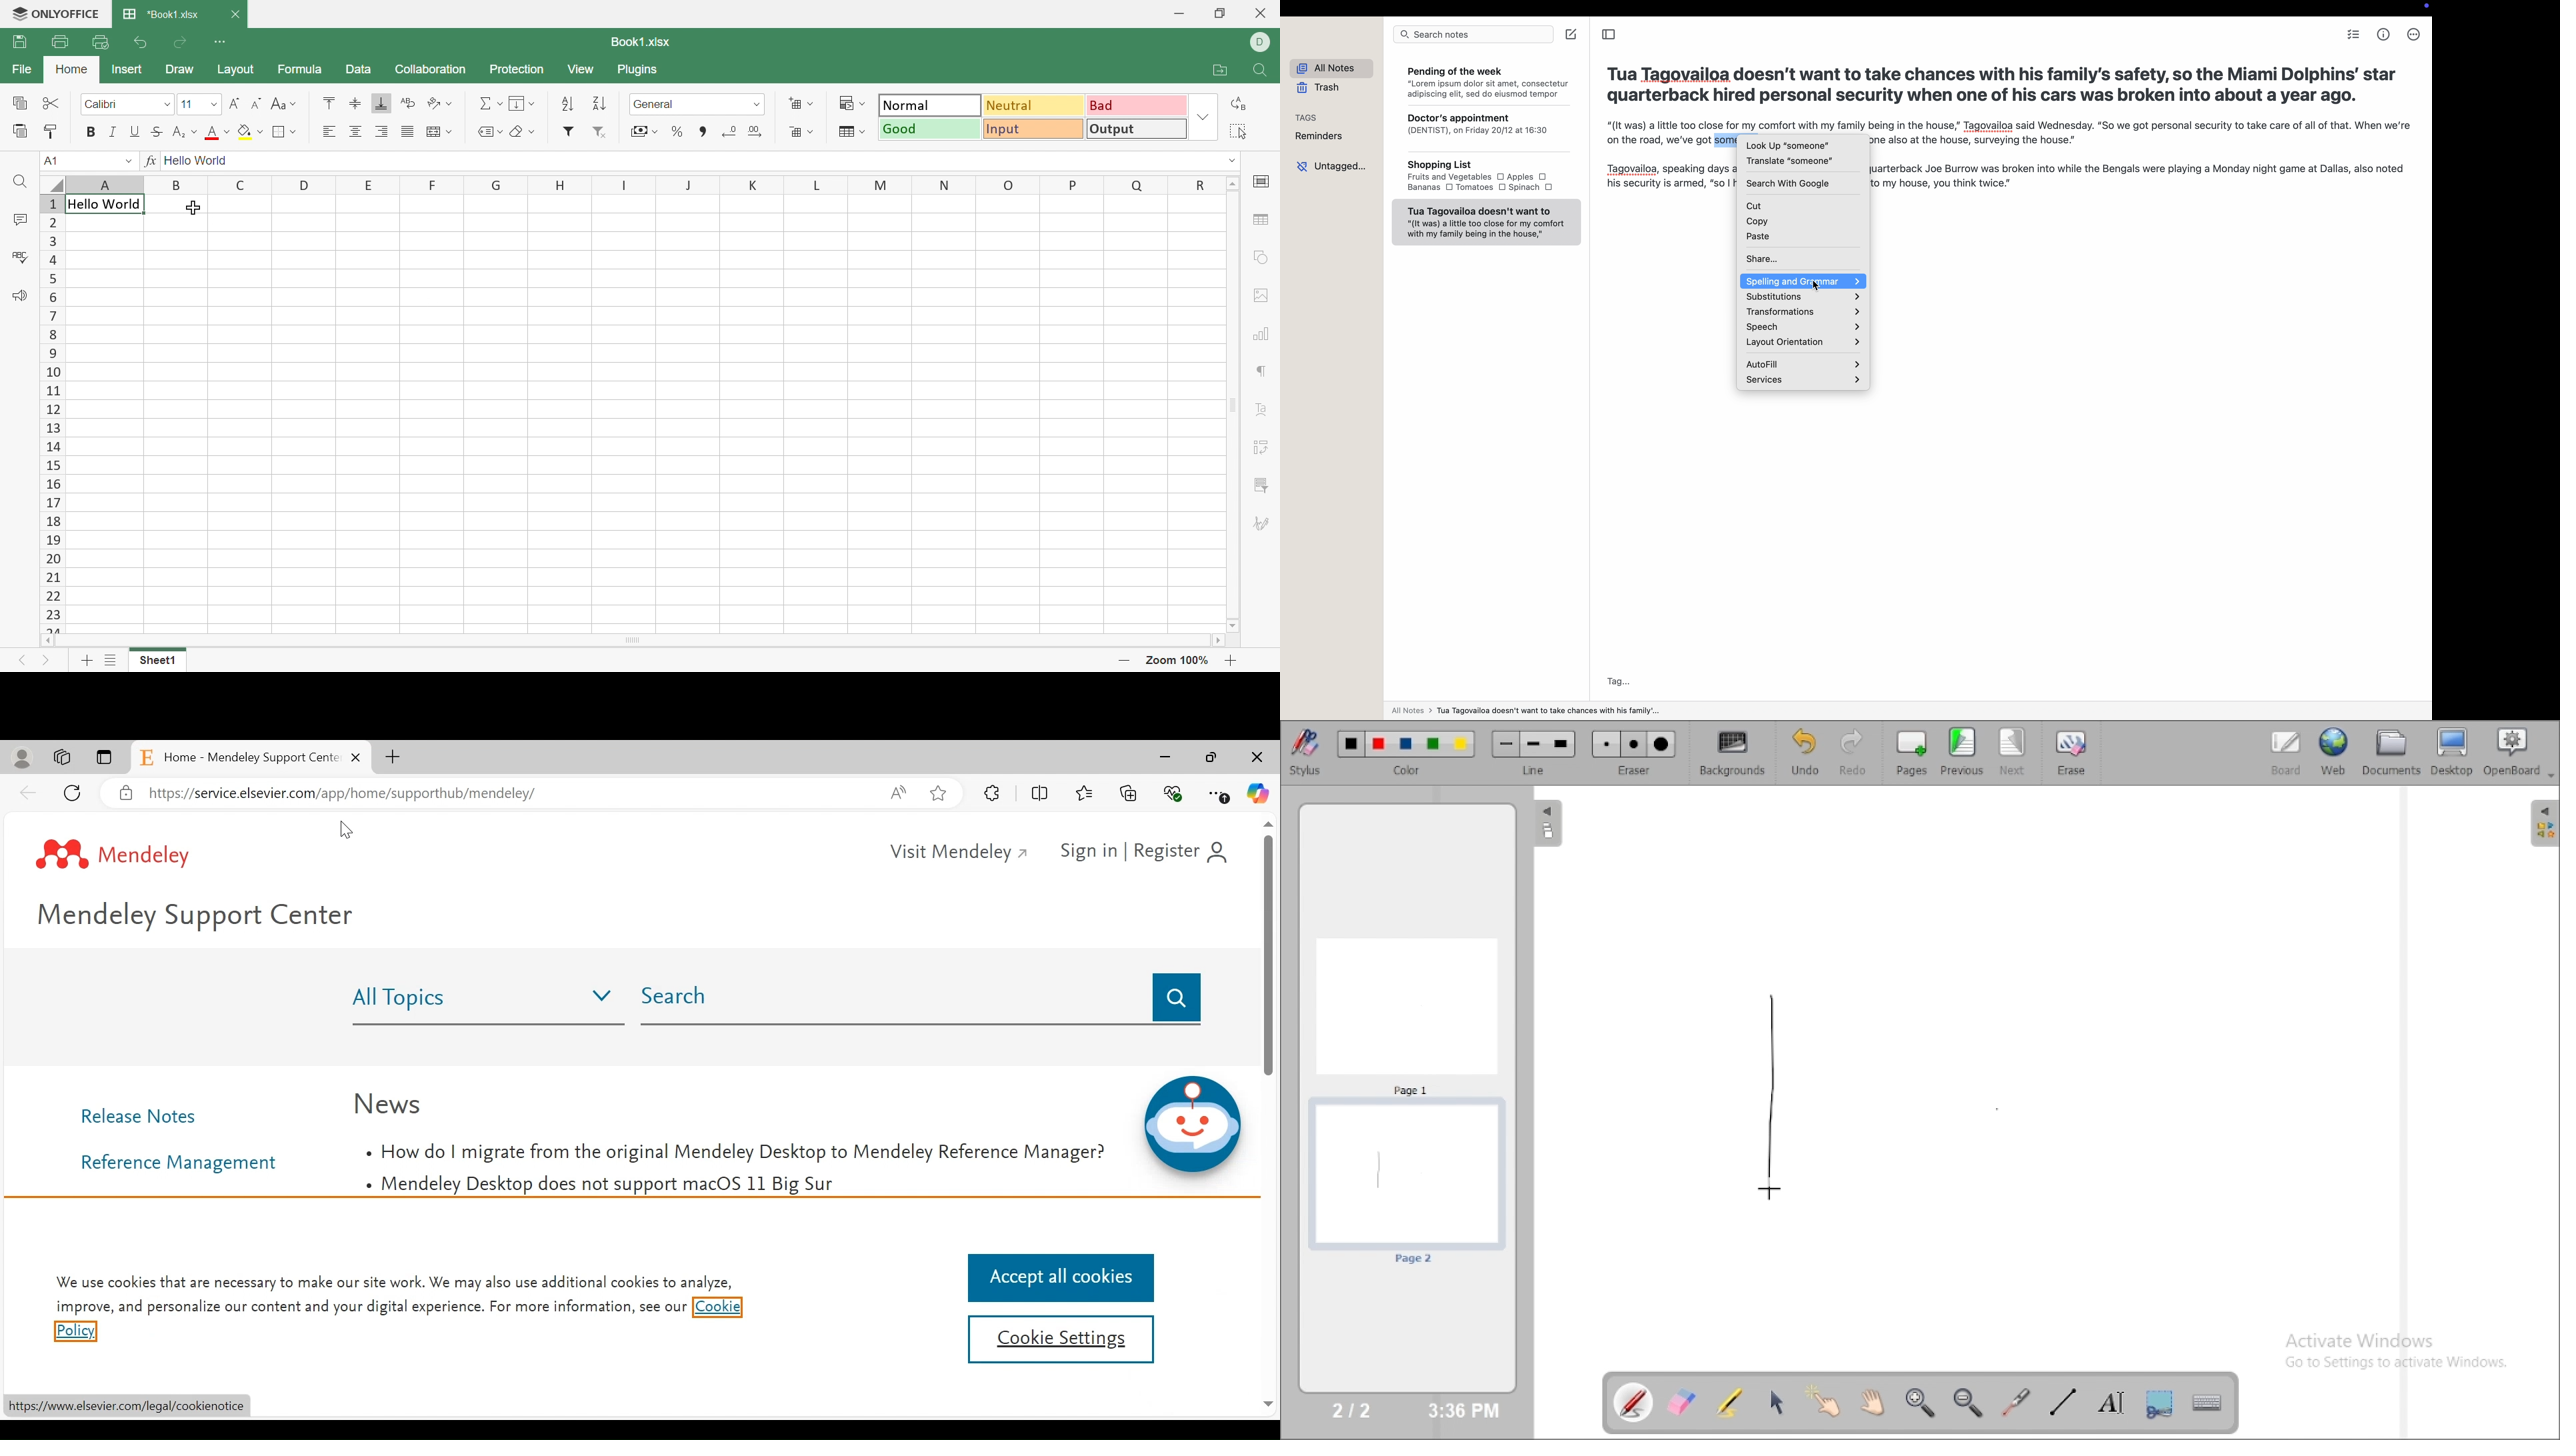  Describe the element at coordinates (1232, 163) in the screenshot. I see `Drop down` at that location.